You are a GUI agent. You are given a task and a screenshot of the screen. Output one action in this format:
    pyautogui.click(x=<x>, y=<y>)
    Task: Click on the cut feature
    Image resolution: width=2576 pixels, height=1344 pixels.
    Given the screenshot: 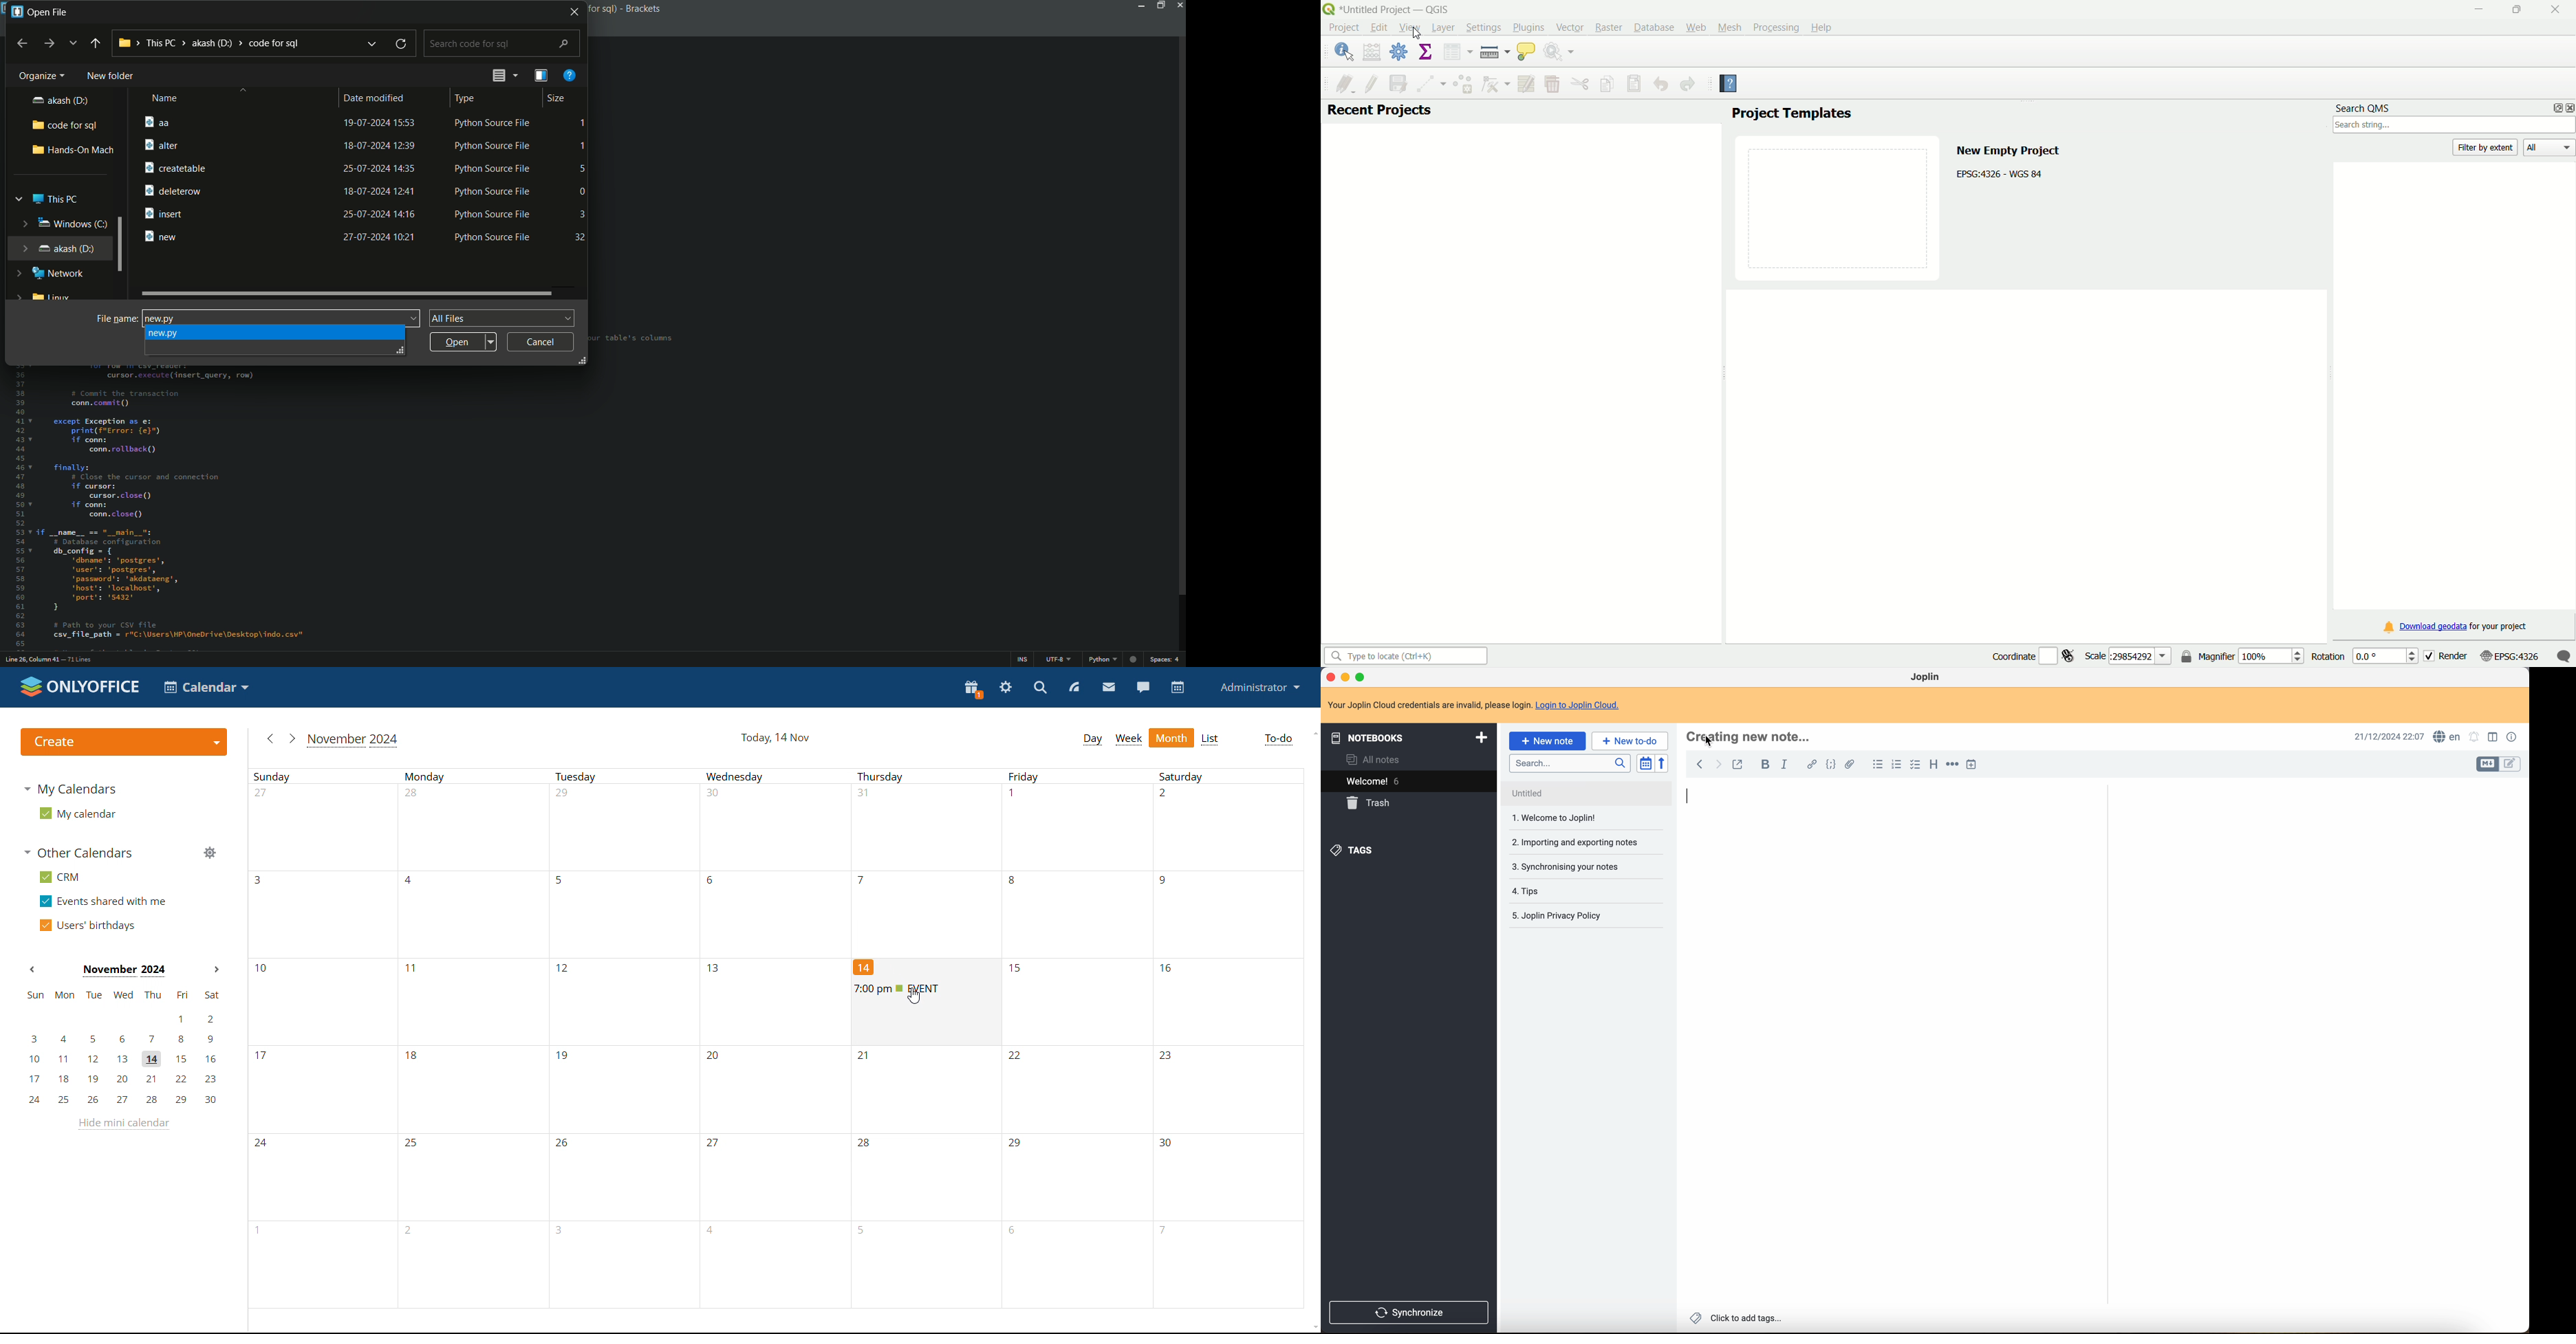 What is the action you would take?
    pyautogui.click(x=1581, y=84)
    